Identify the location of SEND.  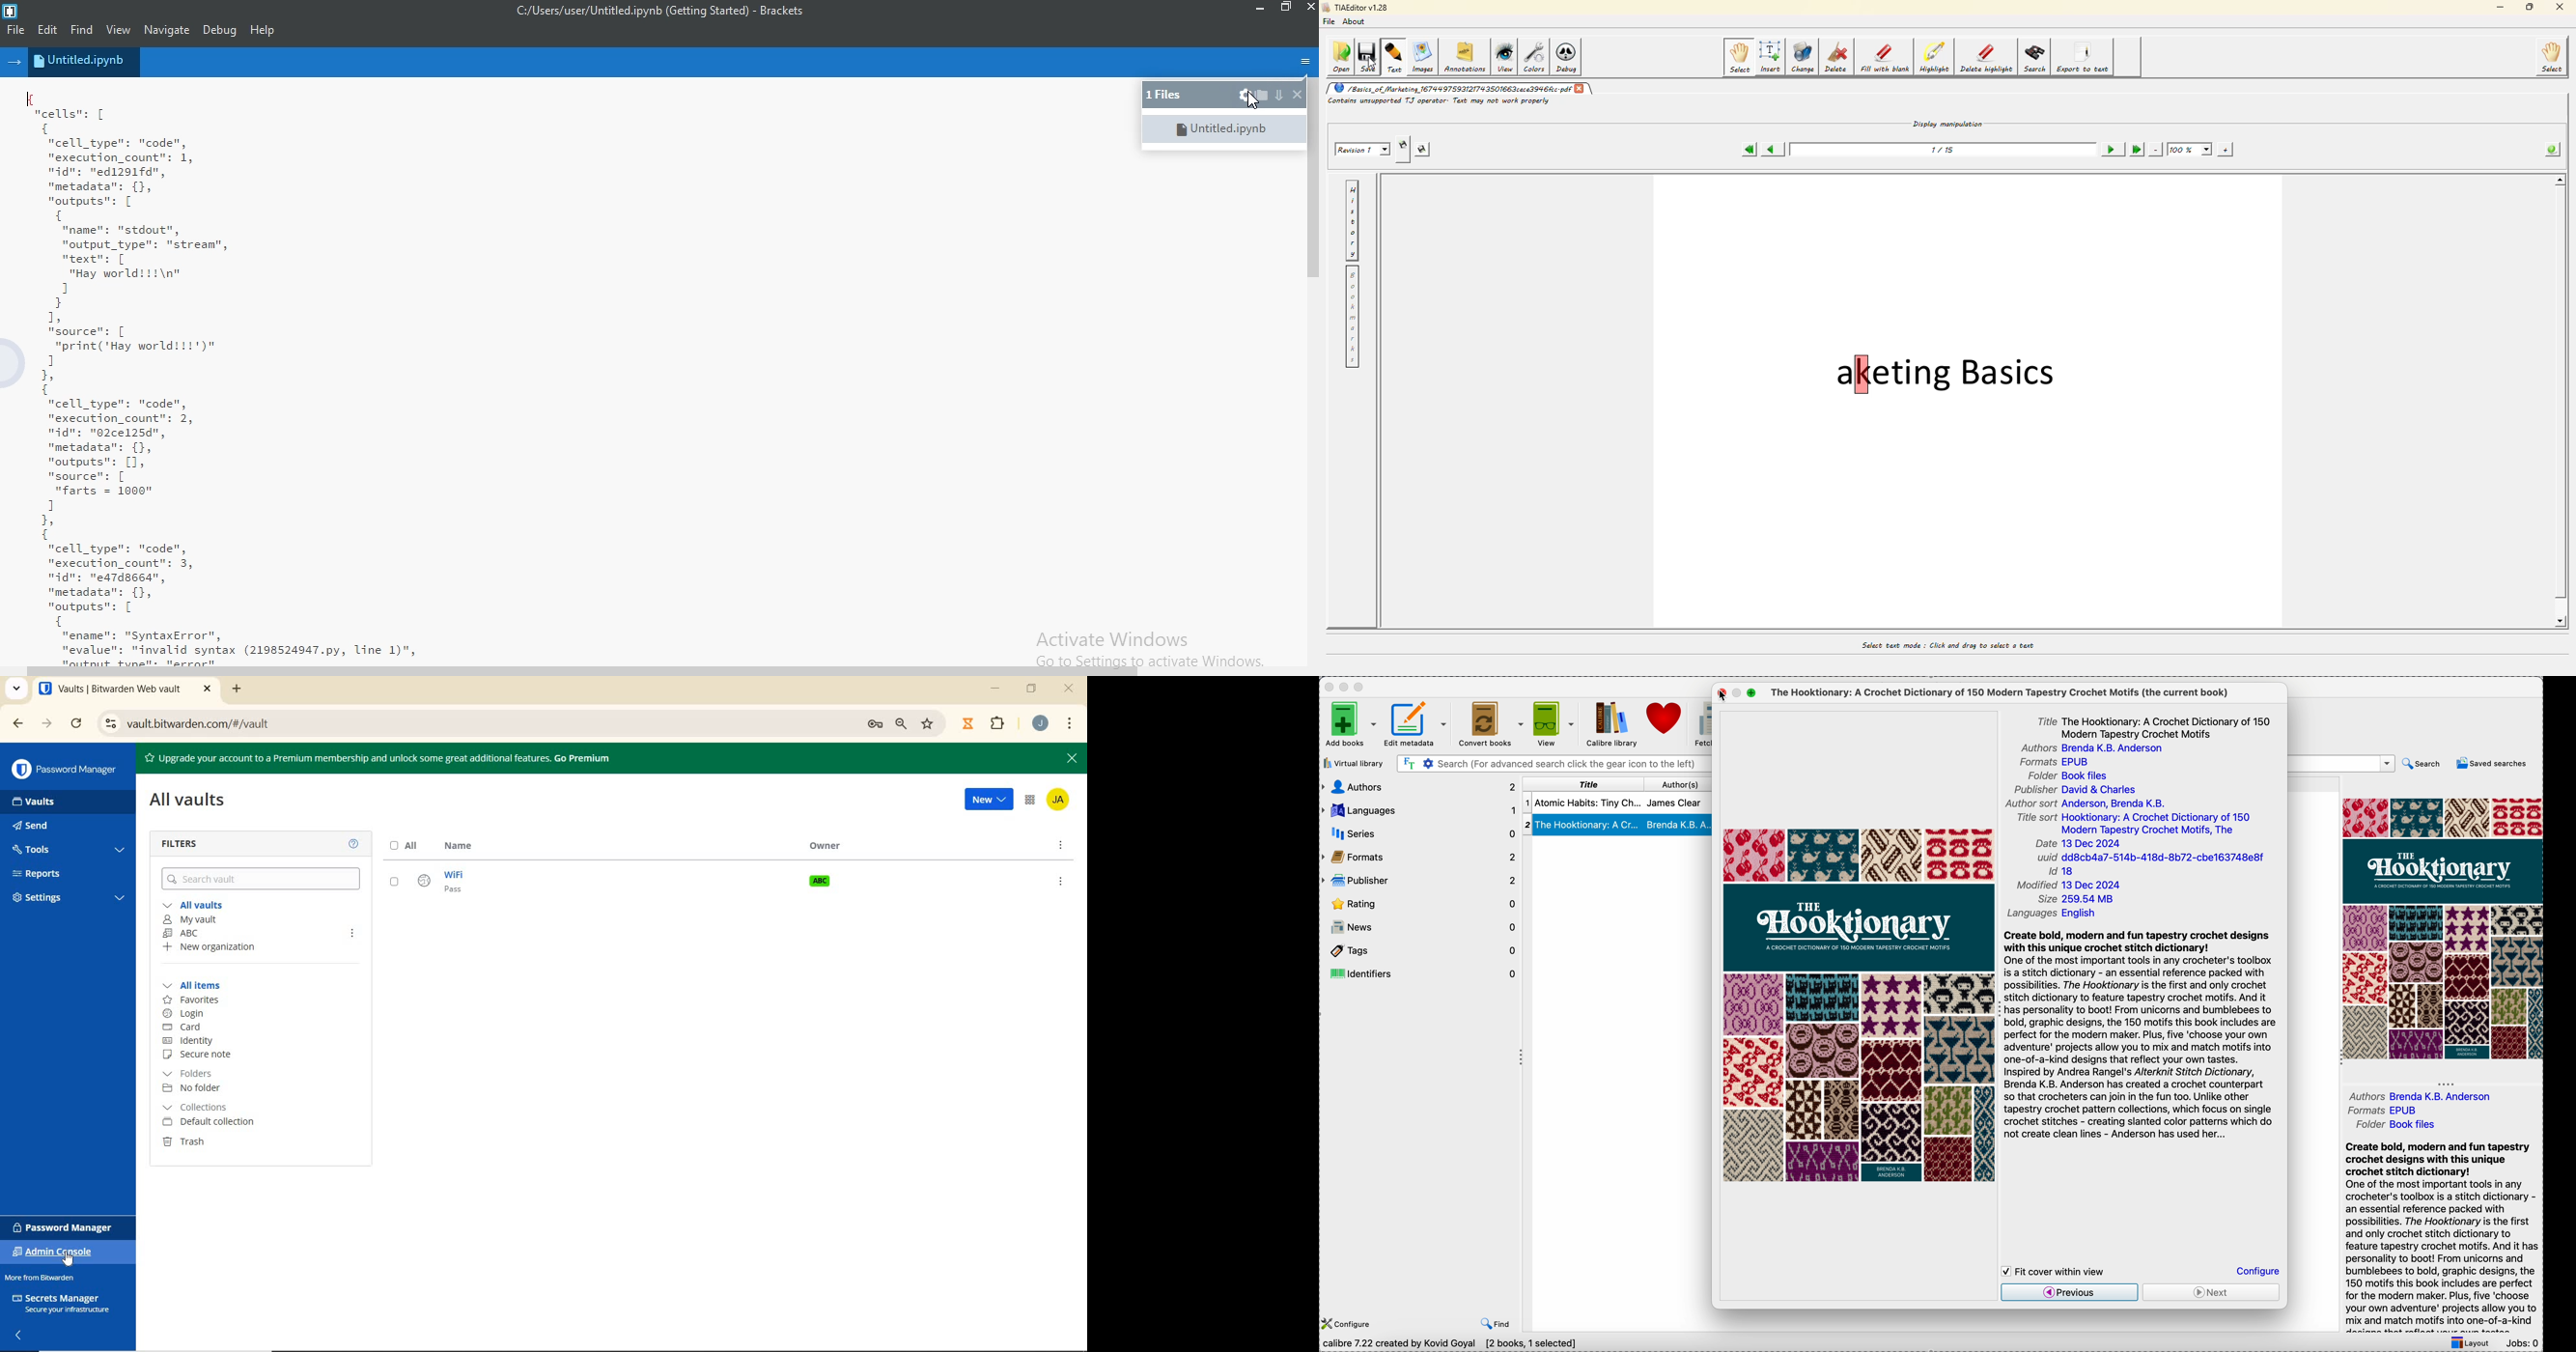
(45, 827).